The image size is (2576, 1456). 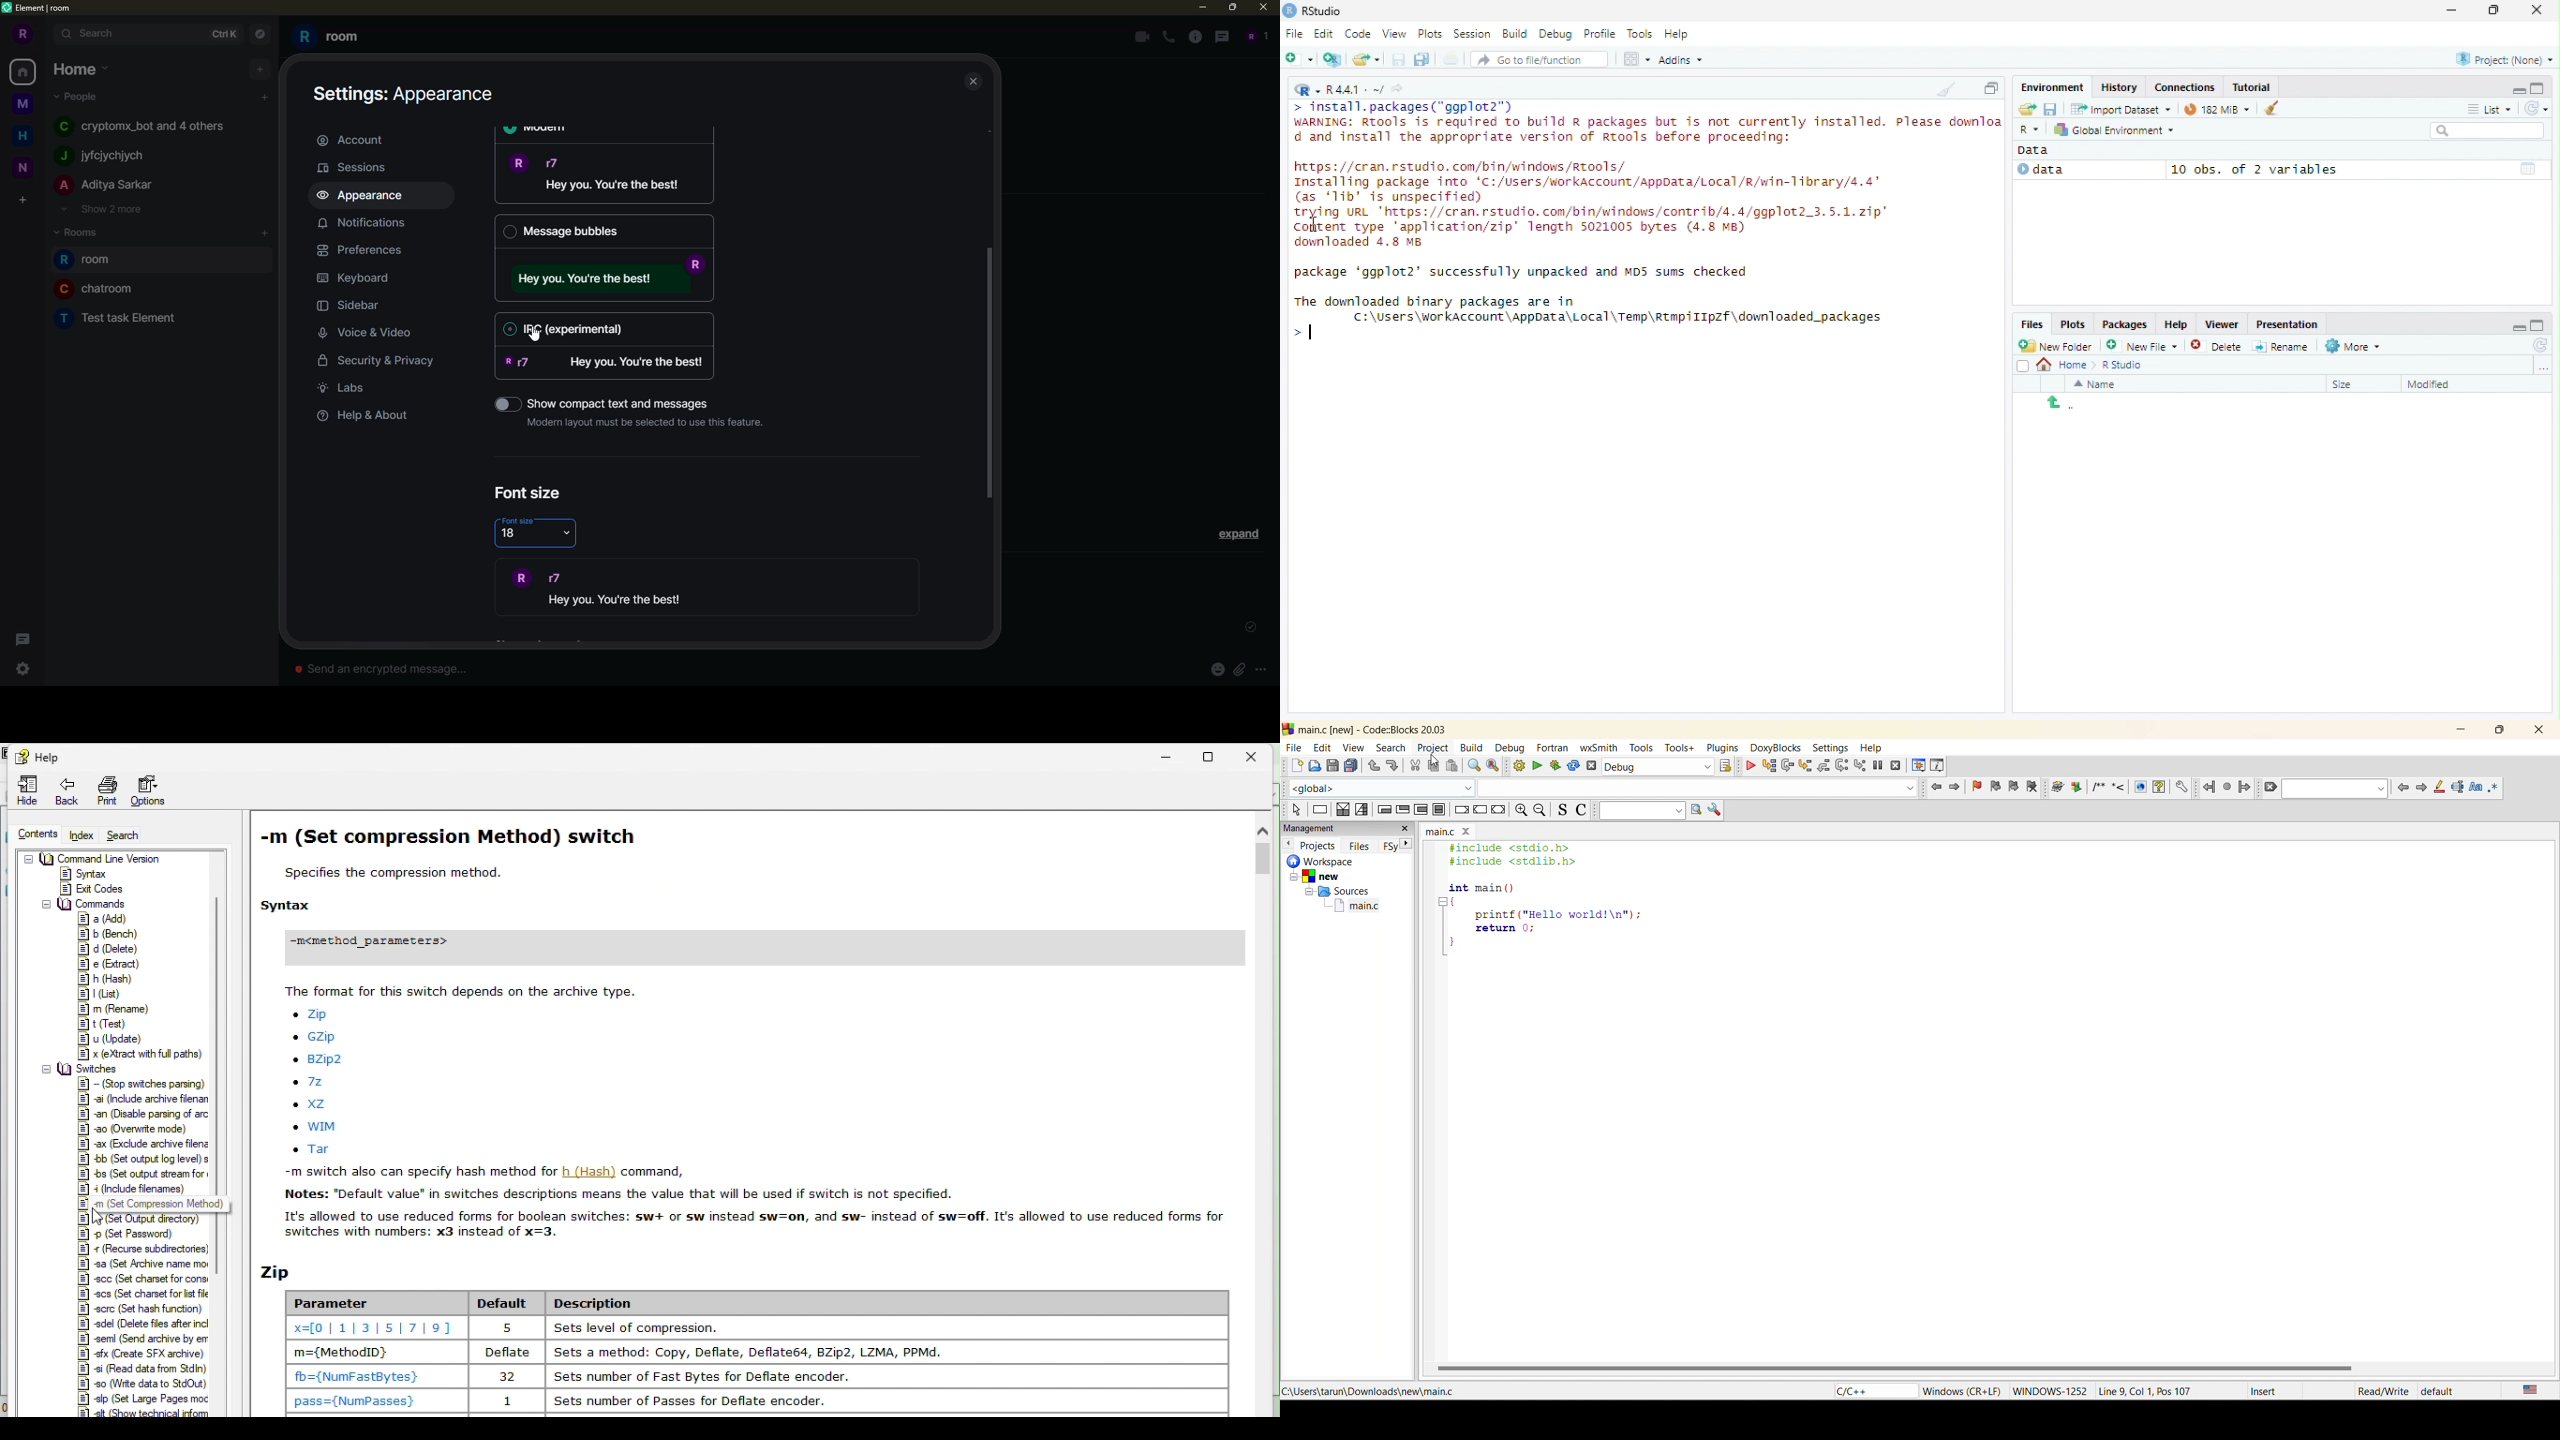 I want to click on Search, so click(x=2489, y=131).